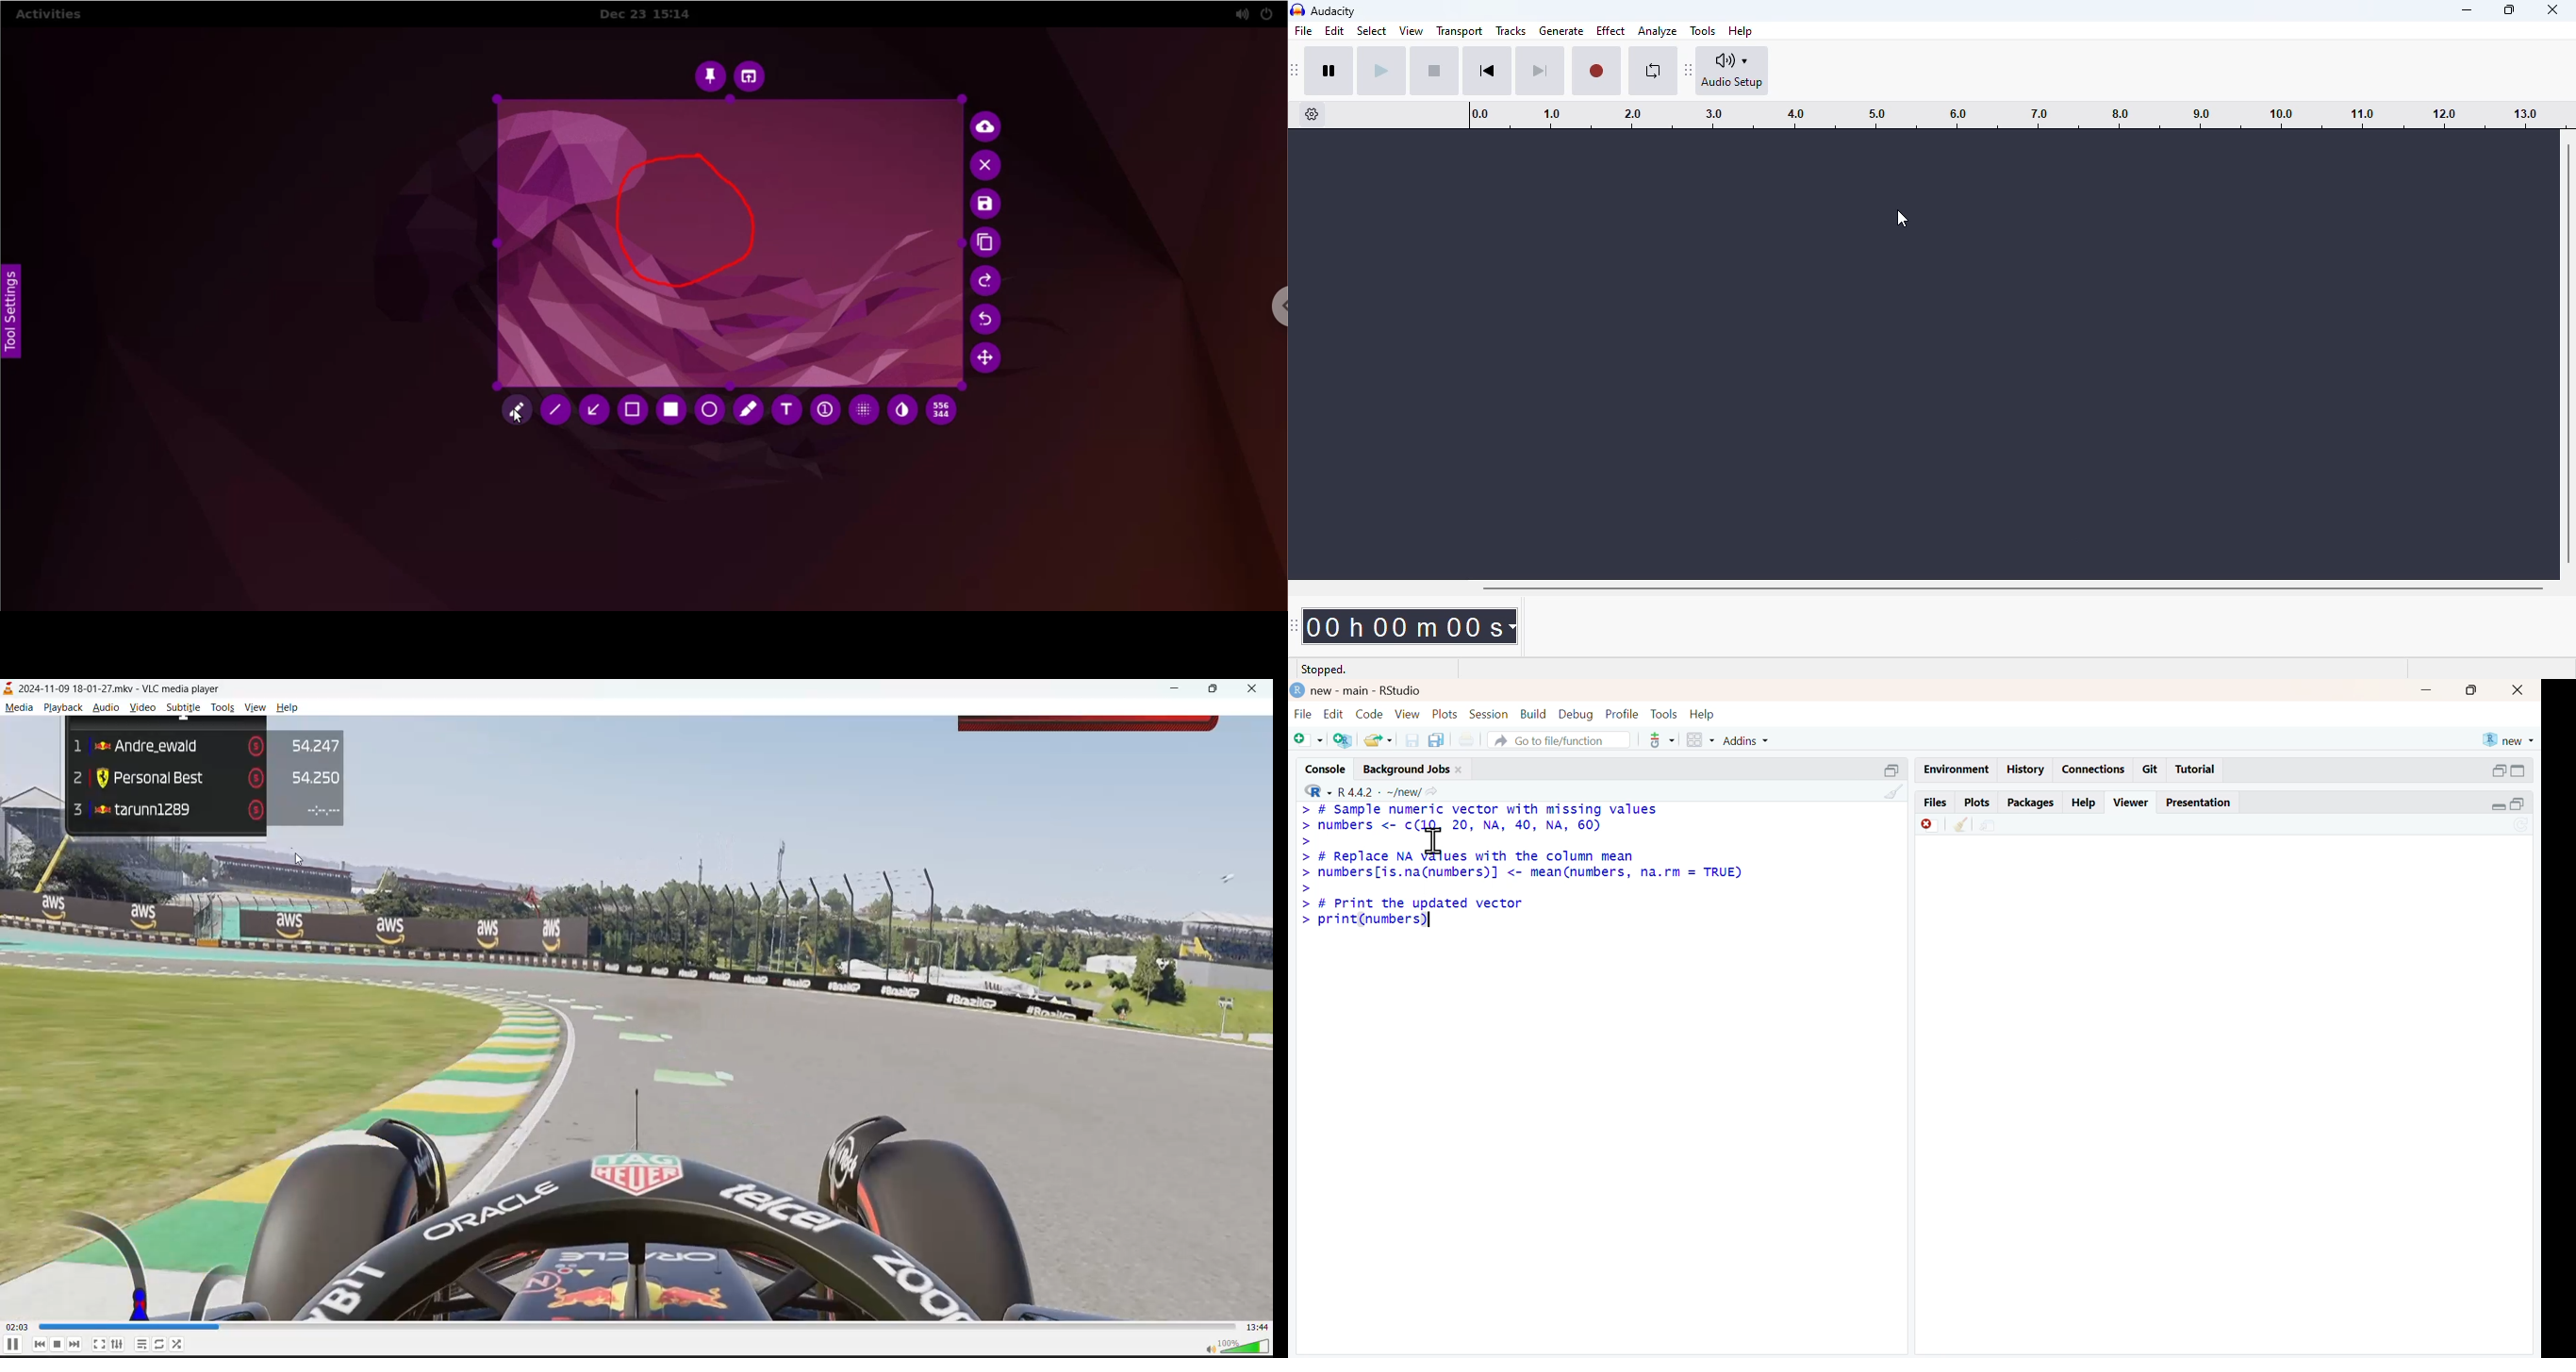 This screenshot has width=2576, height=1372. Describe the element at coordinates (1893, 770) in the screenshot. I see `open in separate window` at that location.